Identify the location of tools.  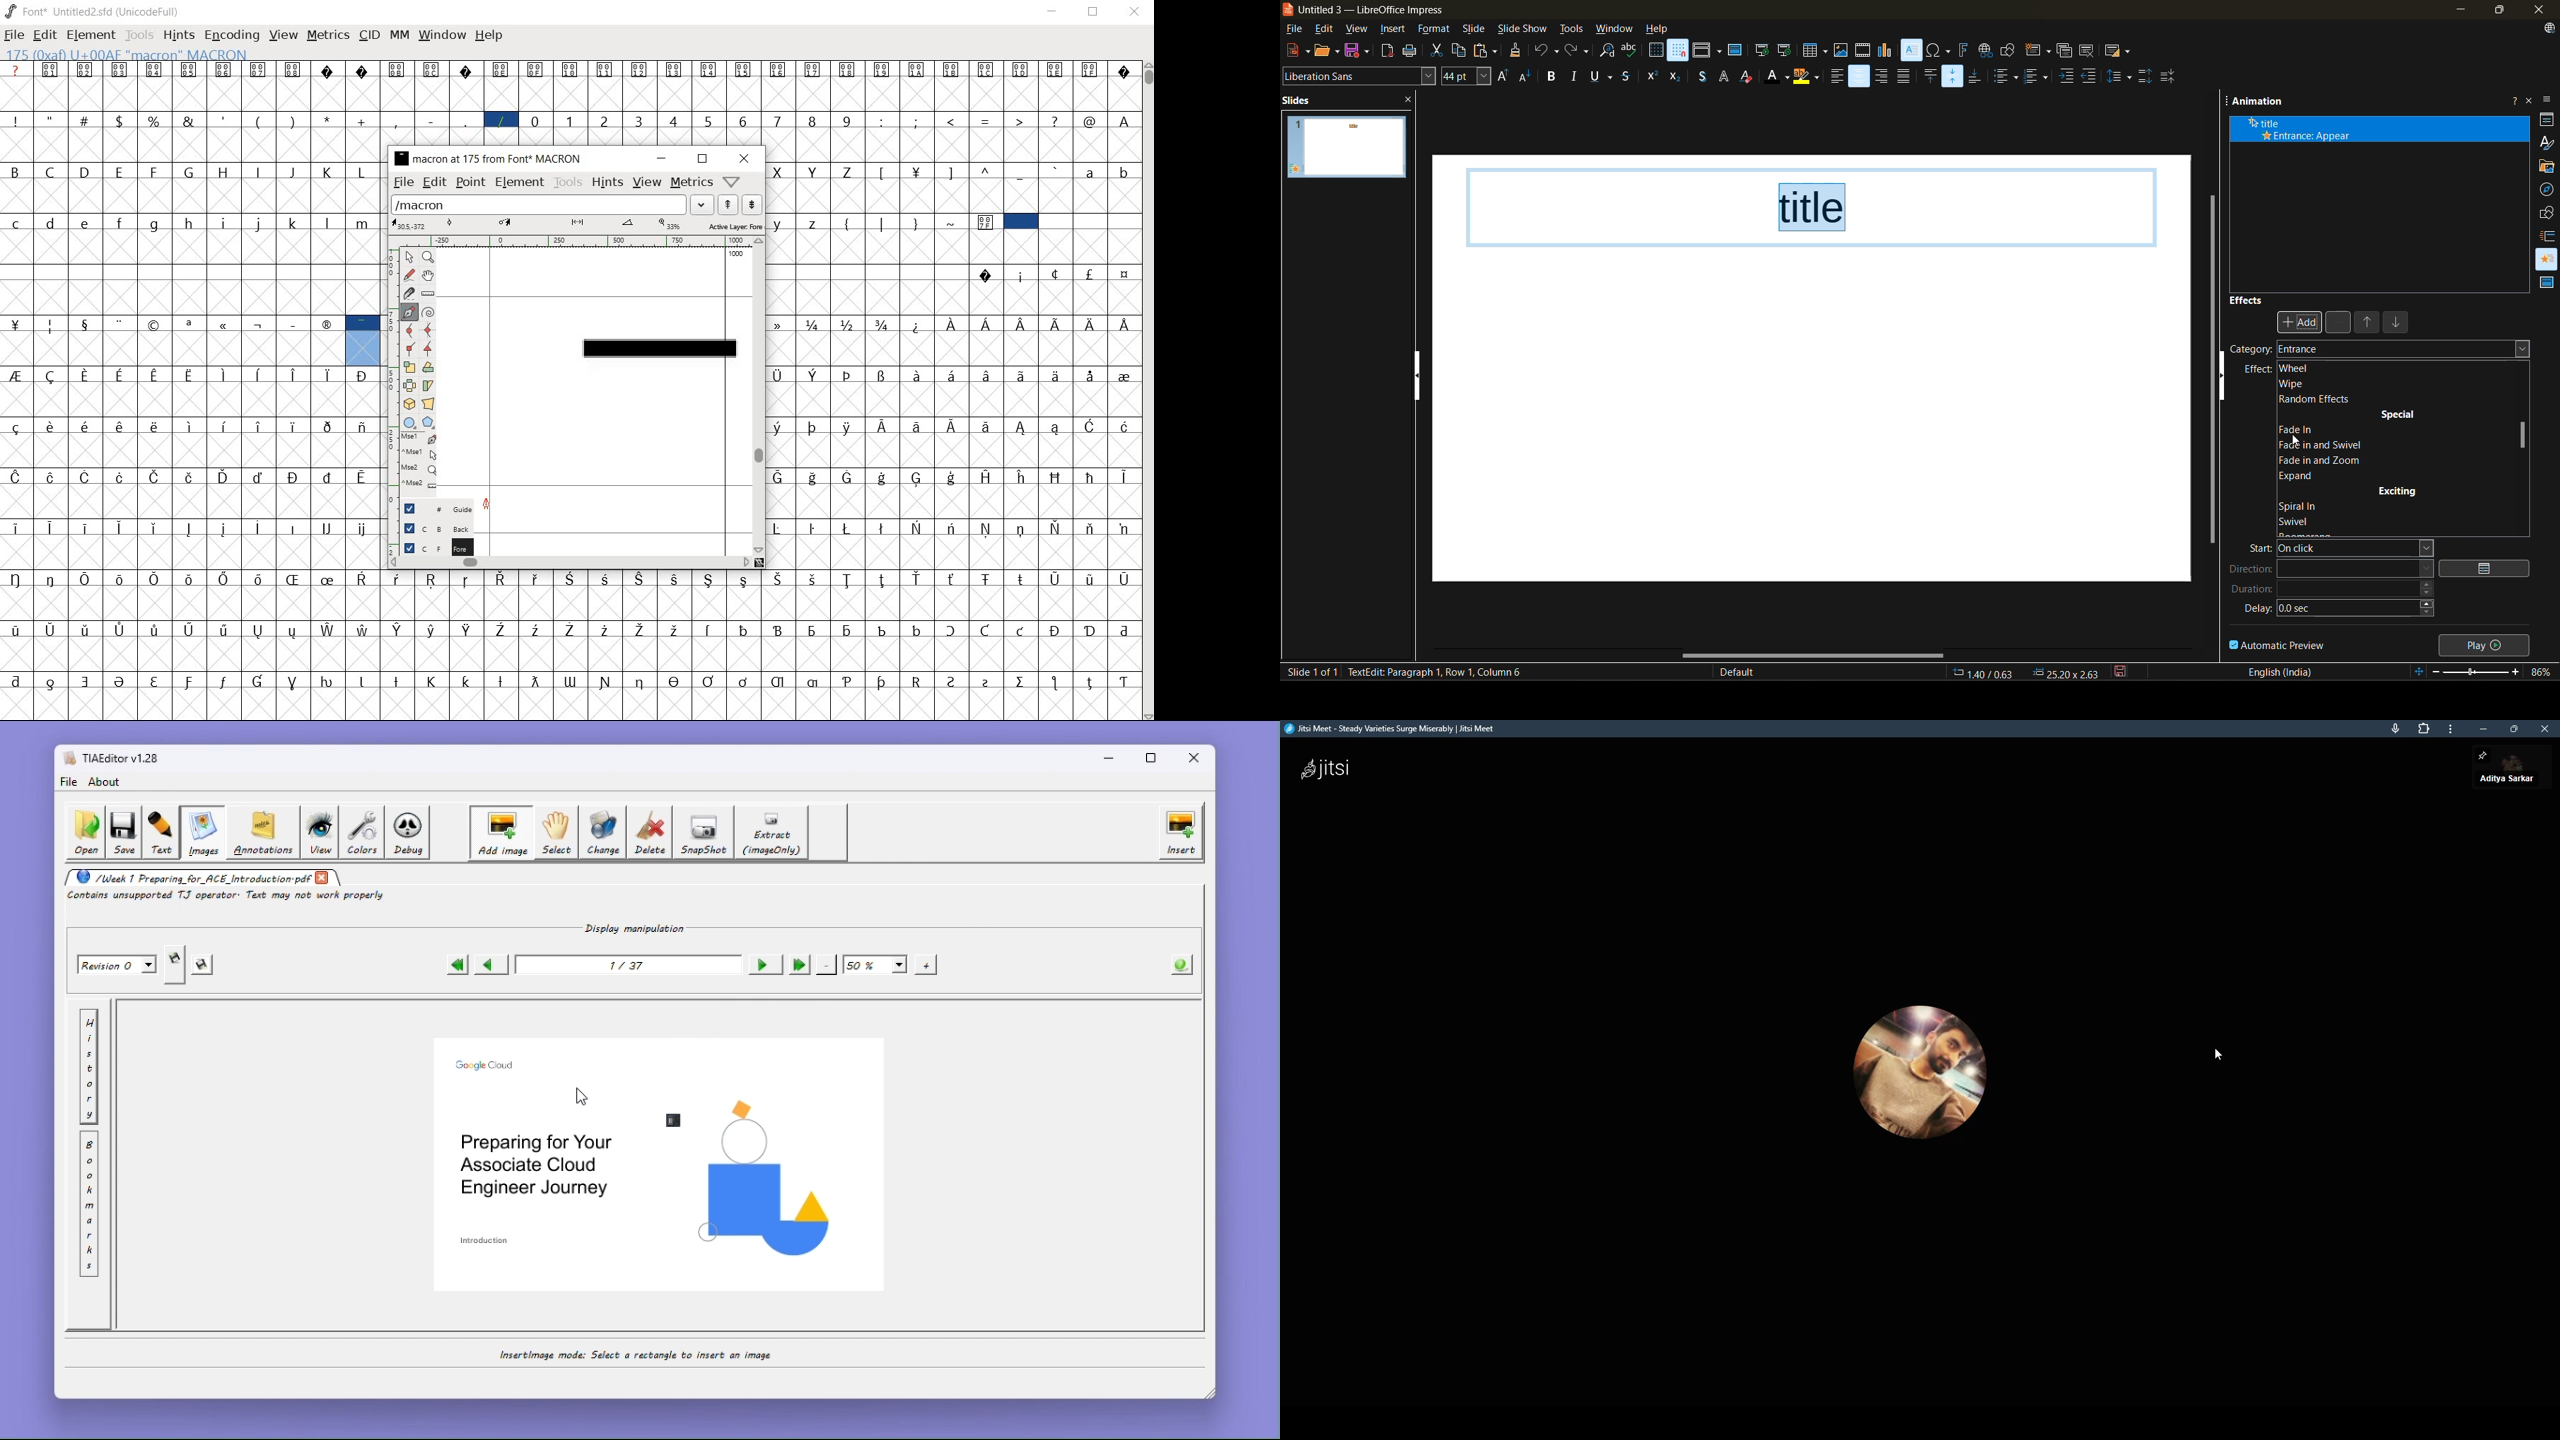
(1572, 31).